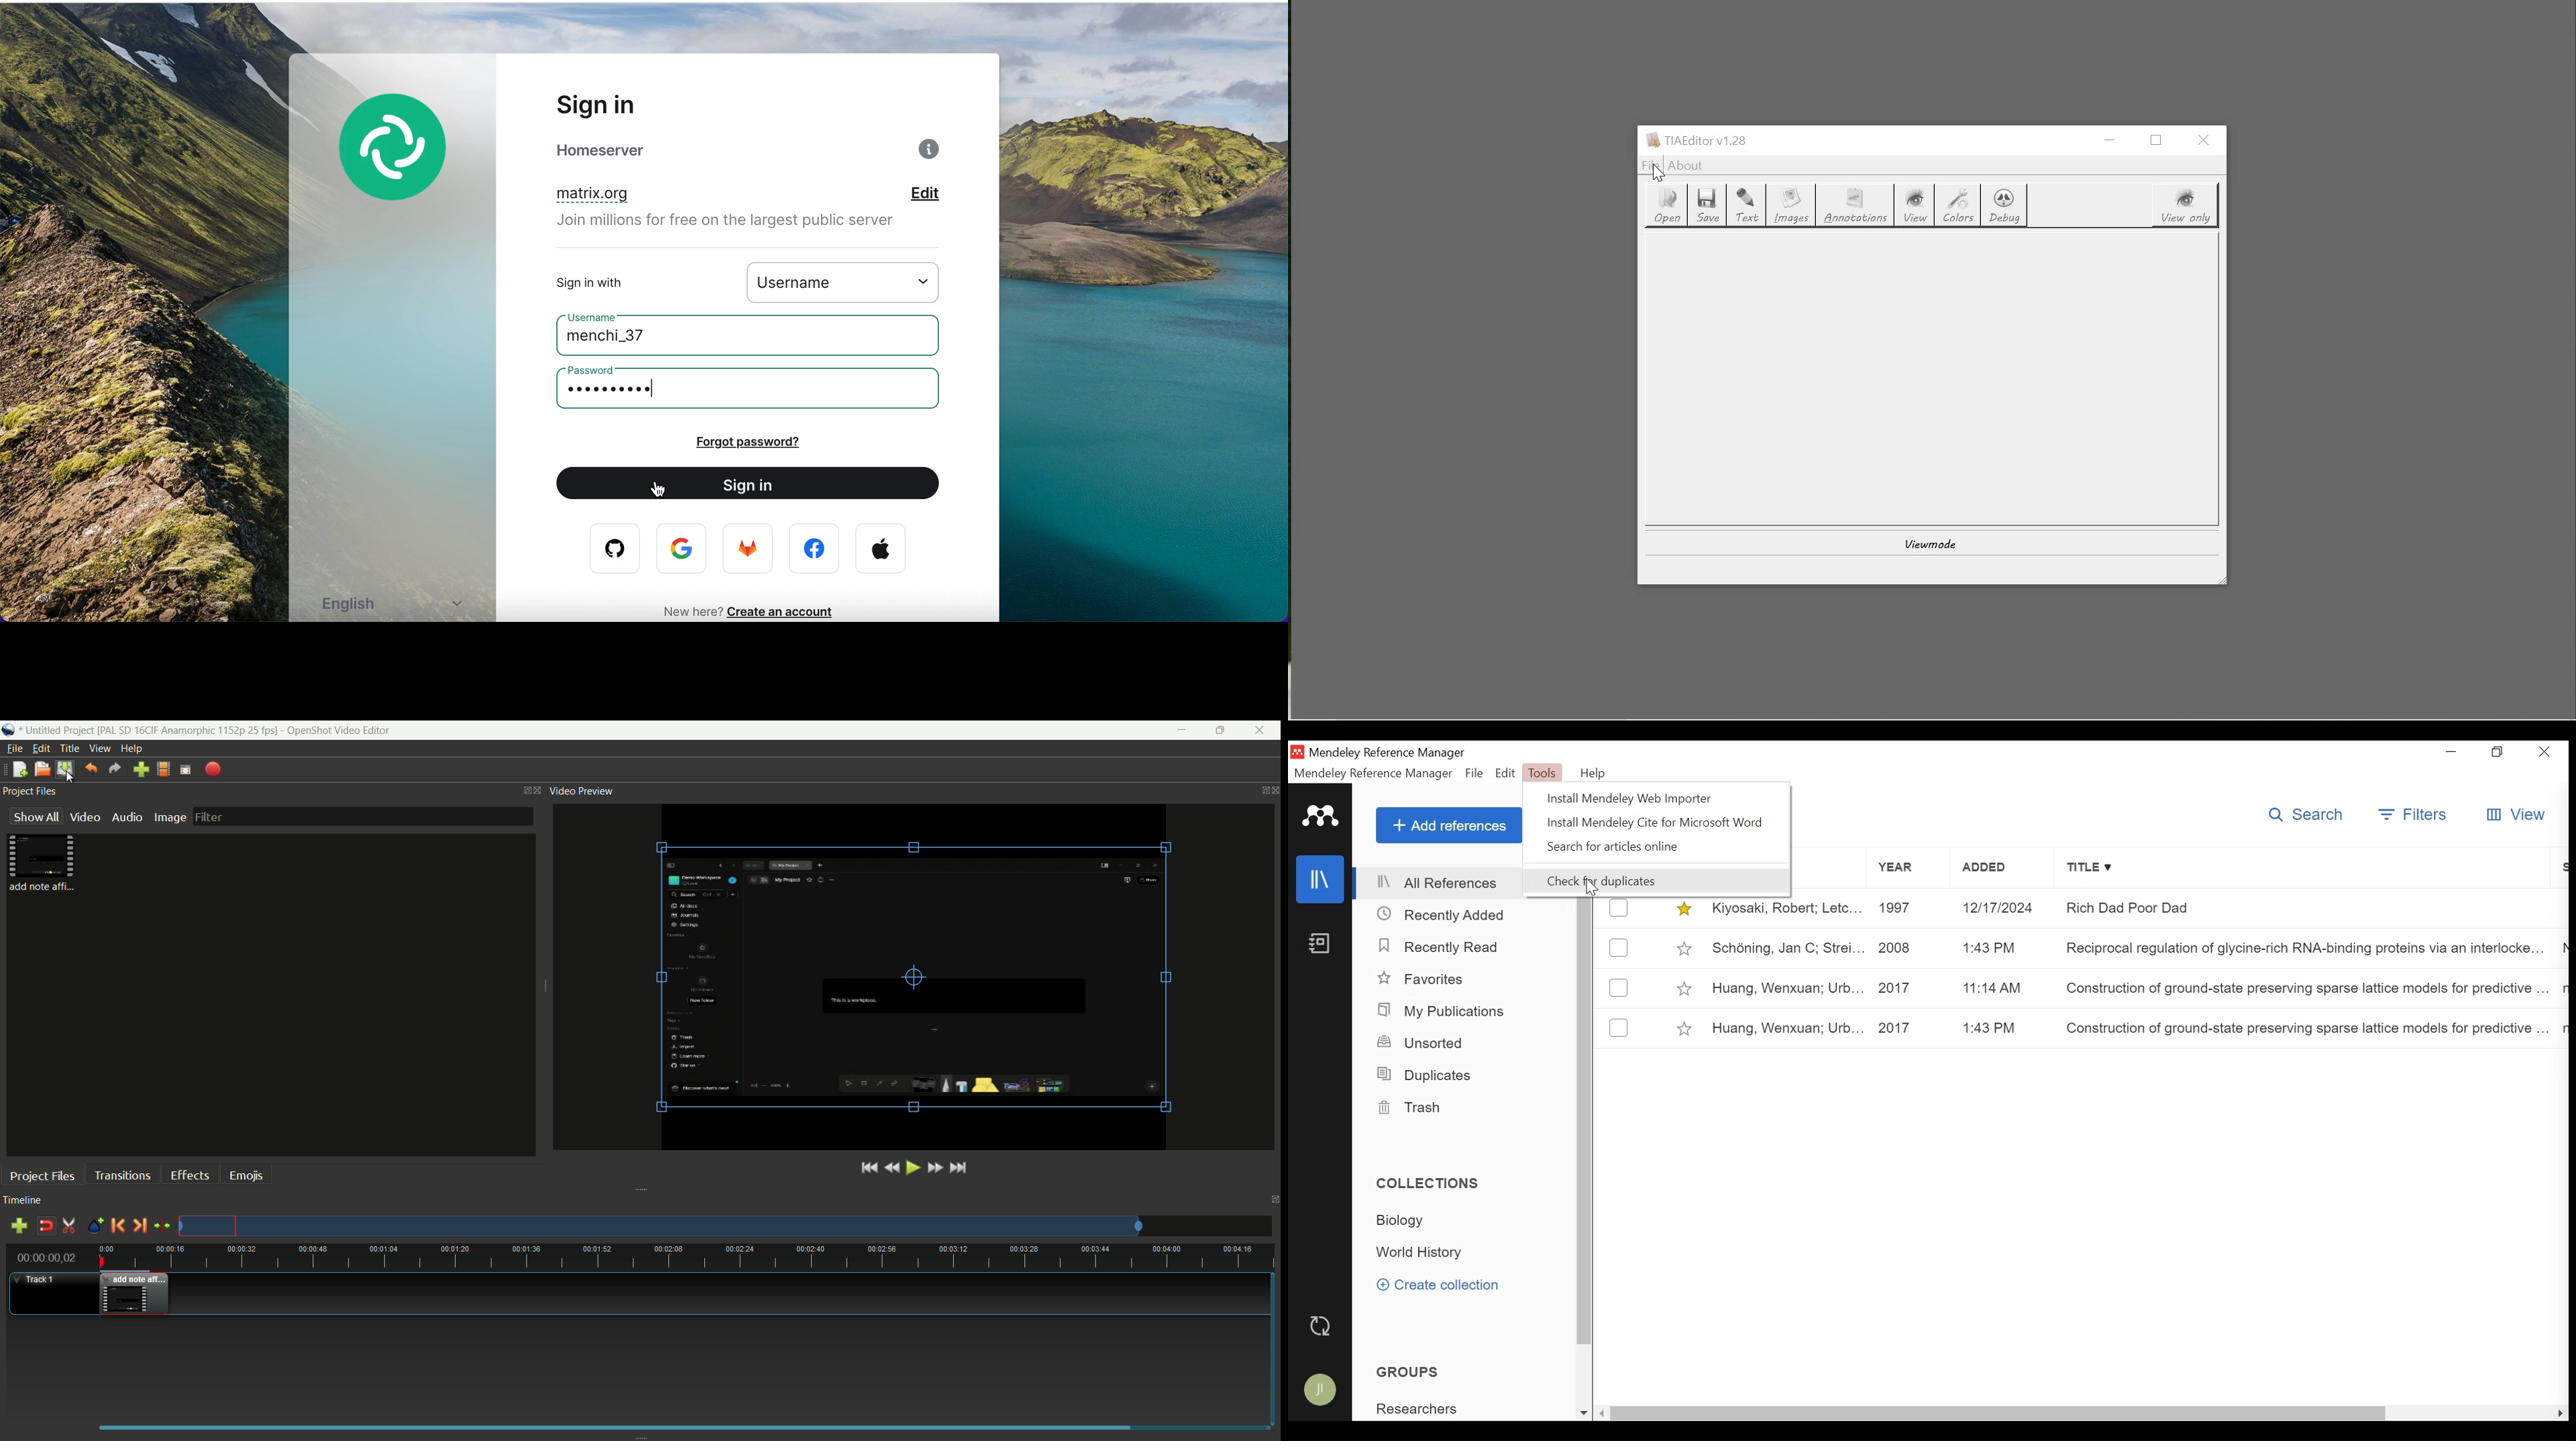  What do you see at coordinates (1410, 1372) in the screenshot?
I see `Groups` at bounding box center [1410, 1372].